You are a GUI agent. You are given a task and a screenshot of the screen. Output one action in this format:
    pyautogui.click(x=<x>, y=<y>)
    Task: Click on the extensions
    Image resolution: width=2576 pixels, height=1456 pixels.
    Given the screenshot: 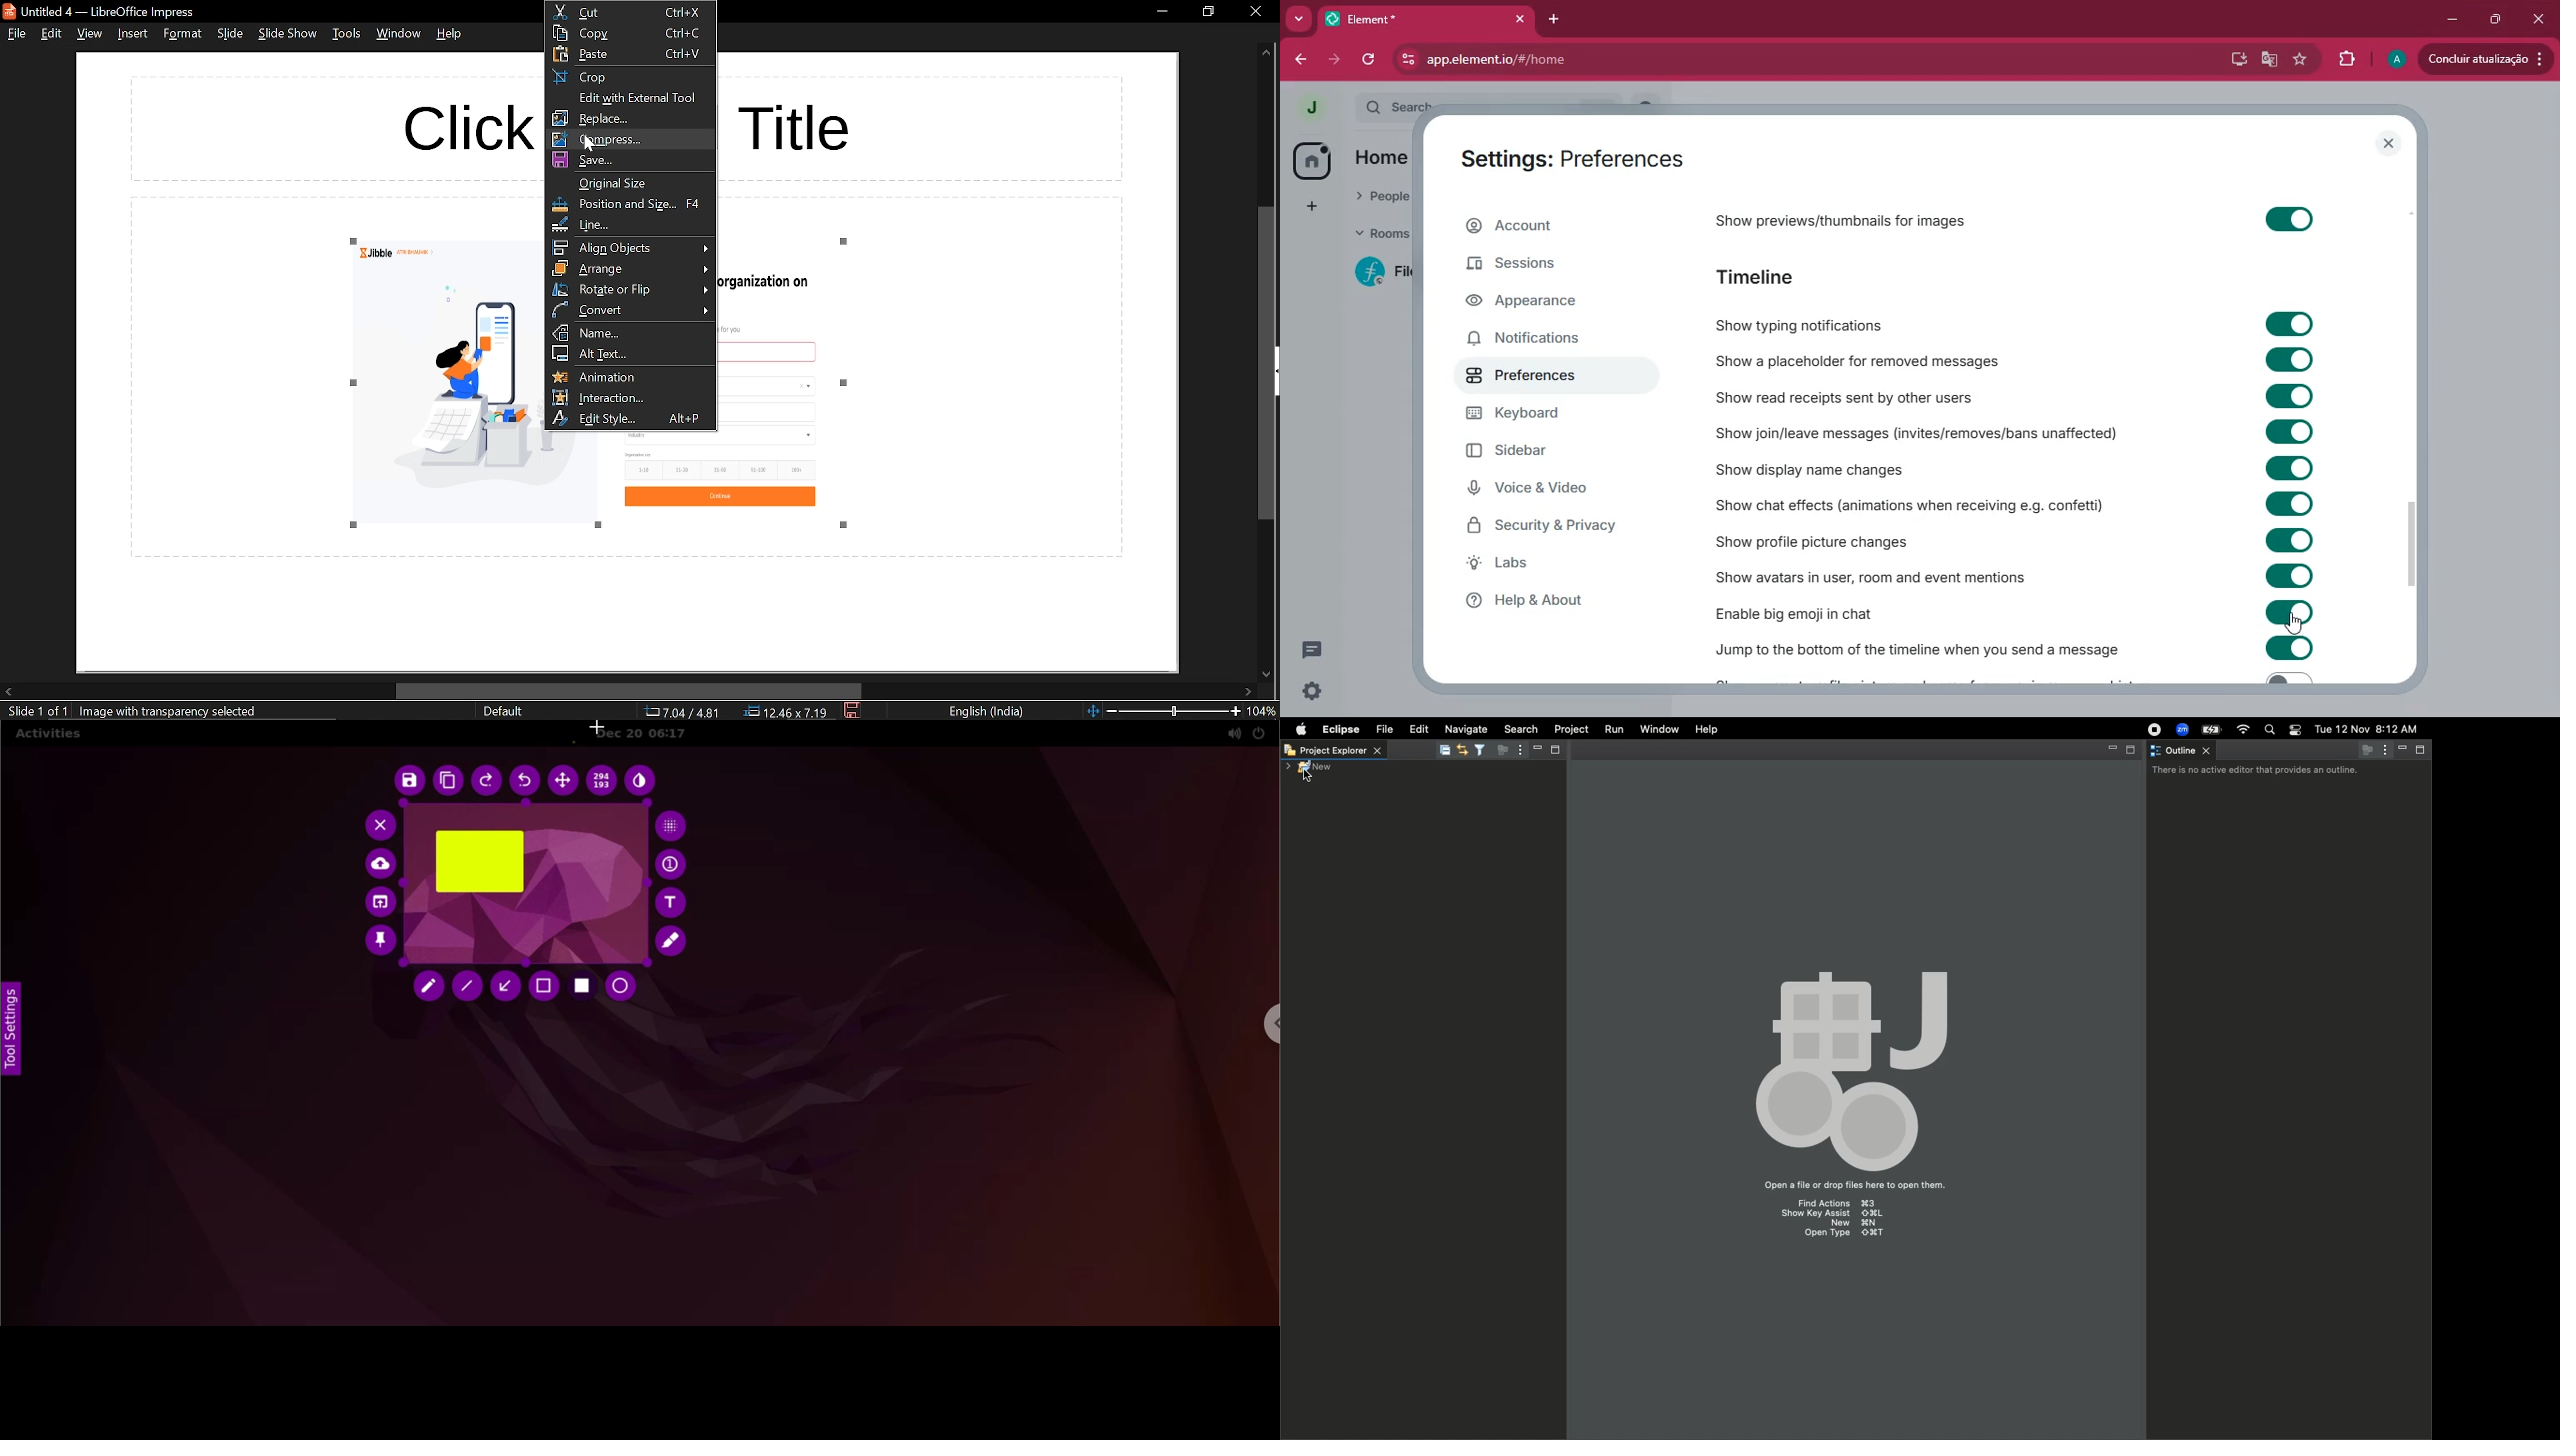 What is the action you would take?
    pyautogui.click(x=2345, y=57)
    